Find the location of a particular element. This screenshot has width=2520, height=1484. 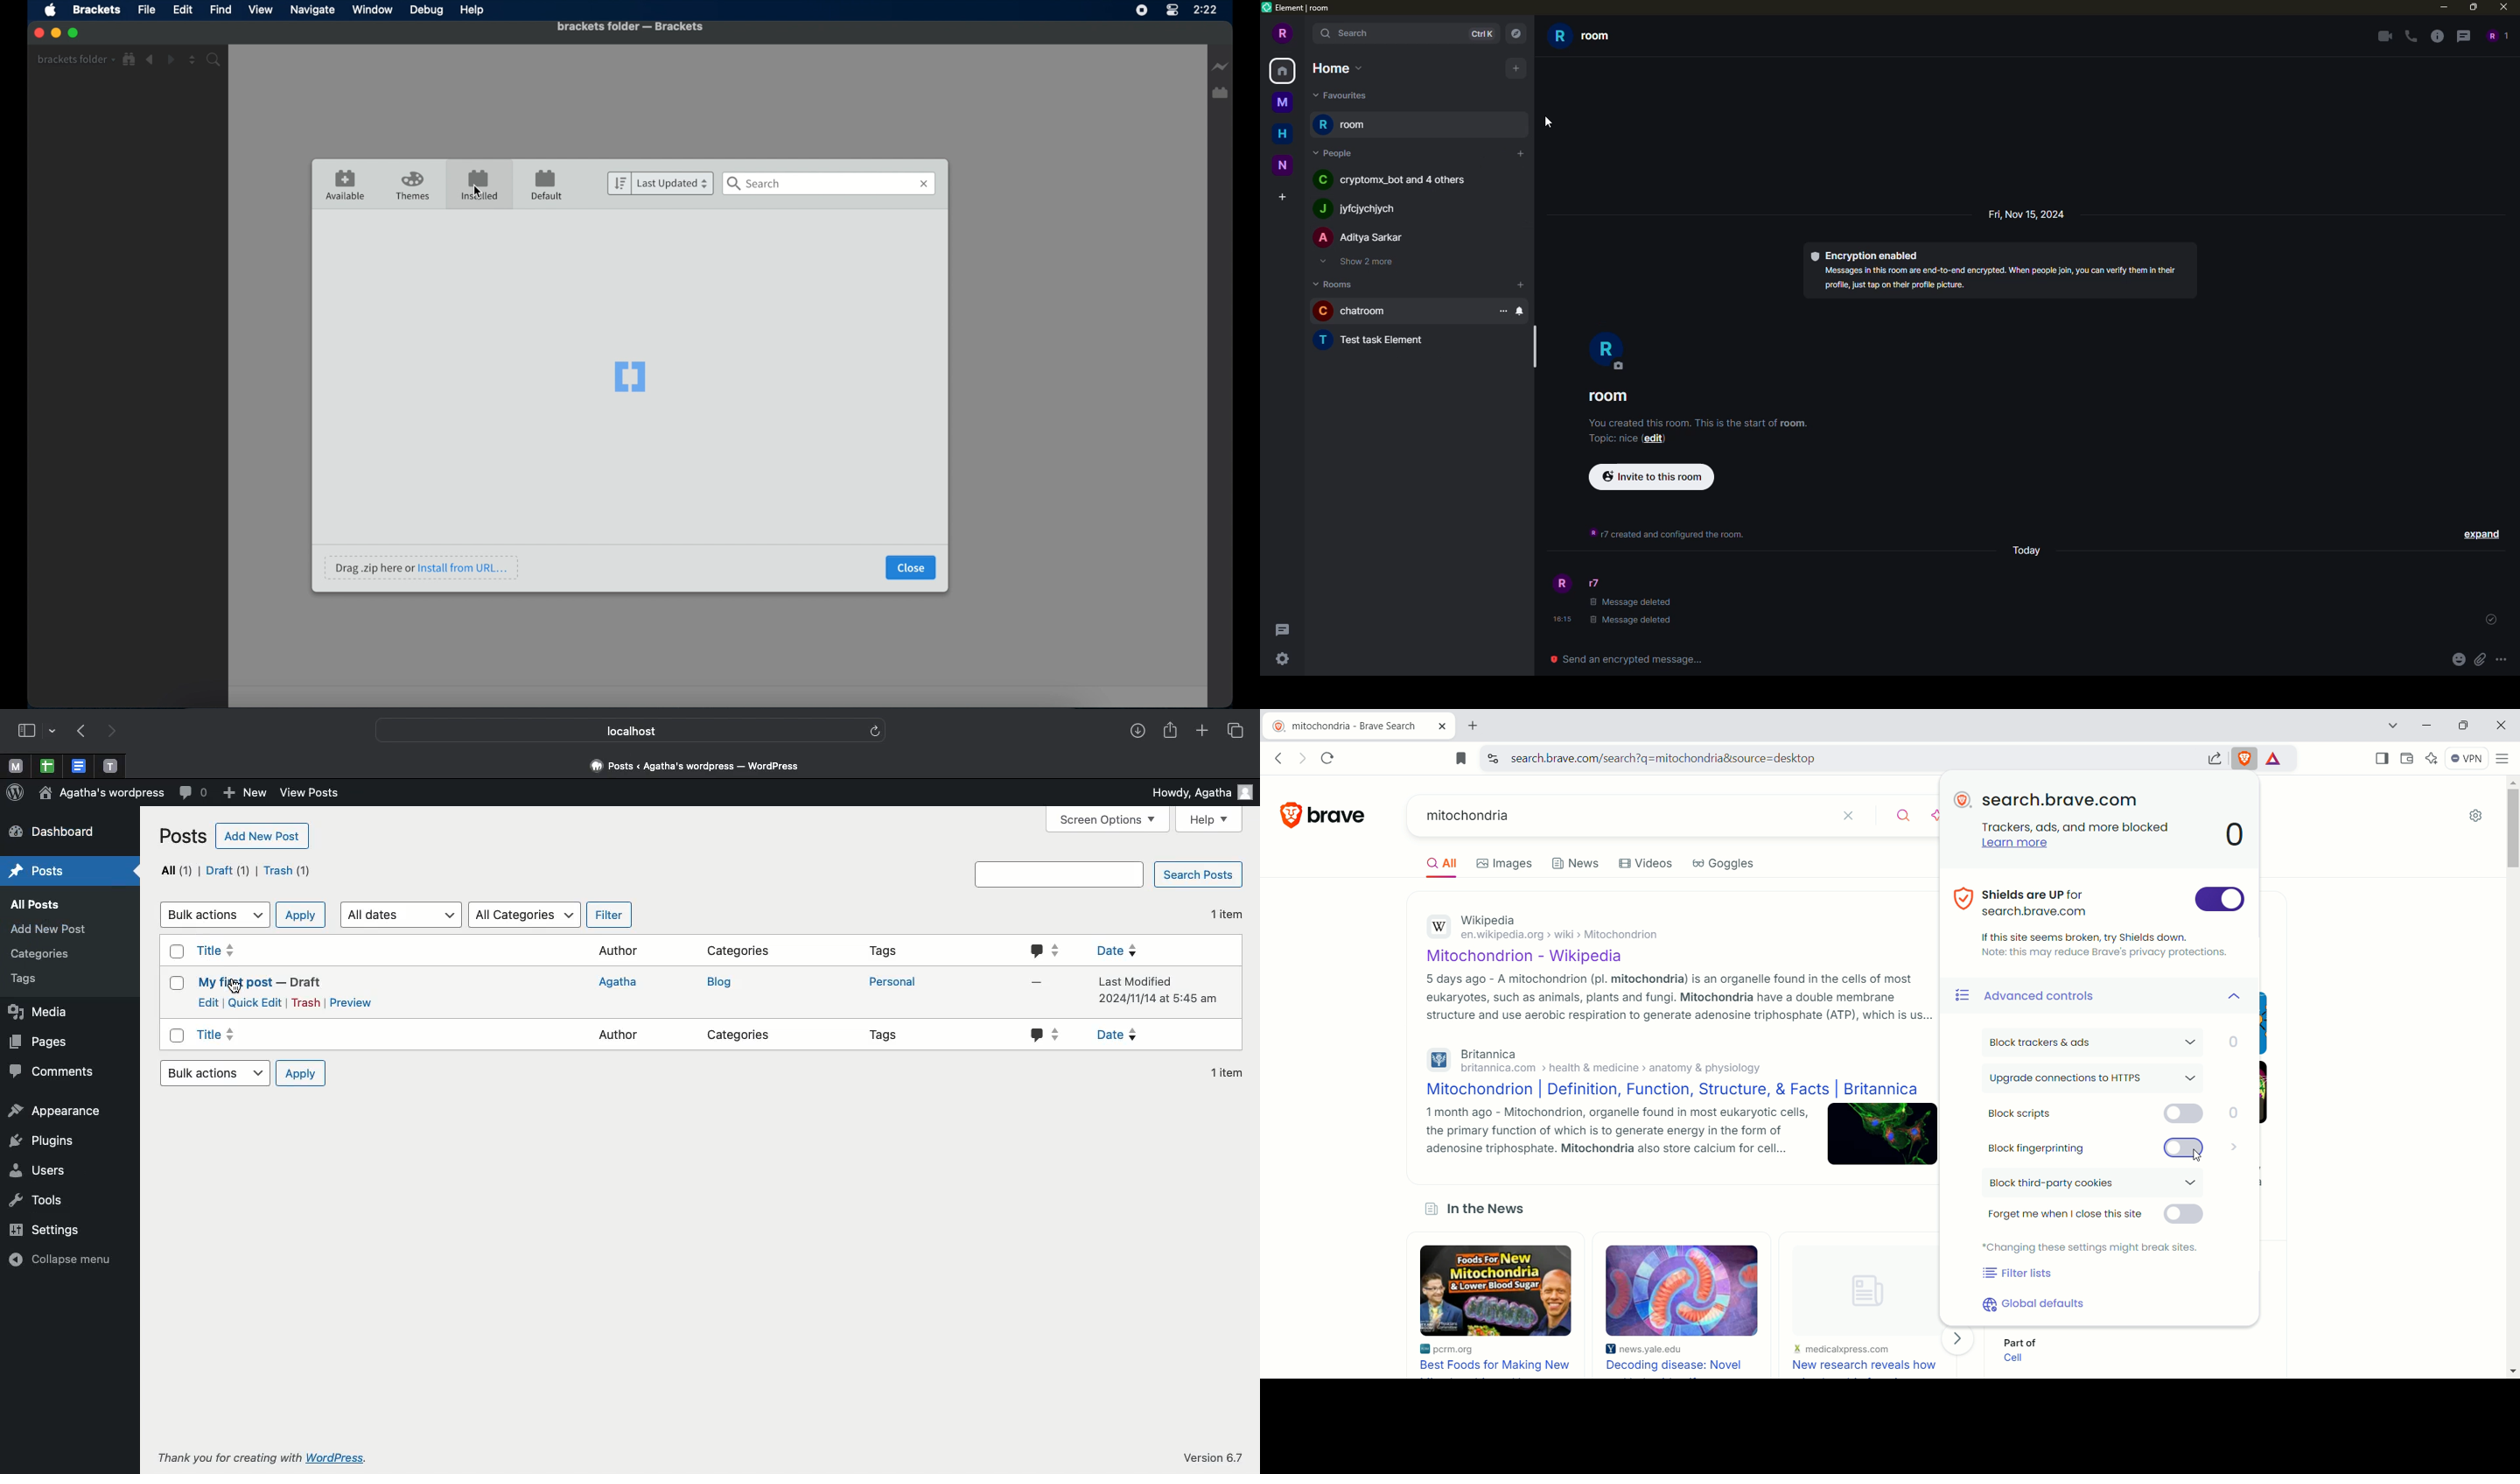

Message deleted is located at coordinates (1629, 603).